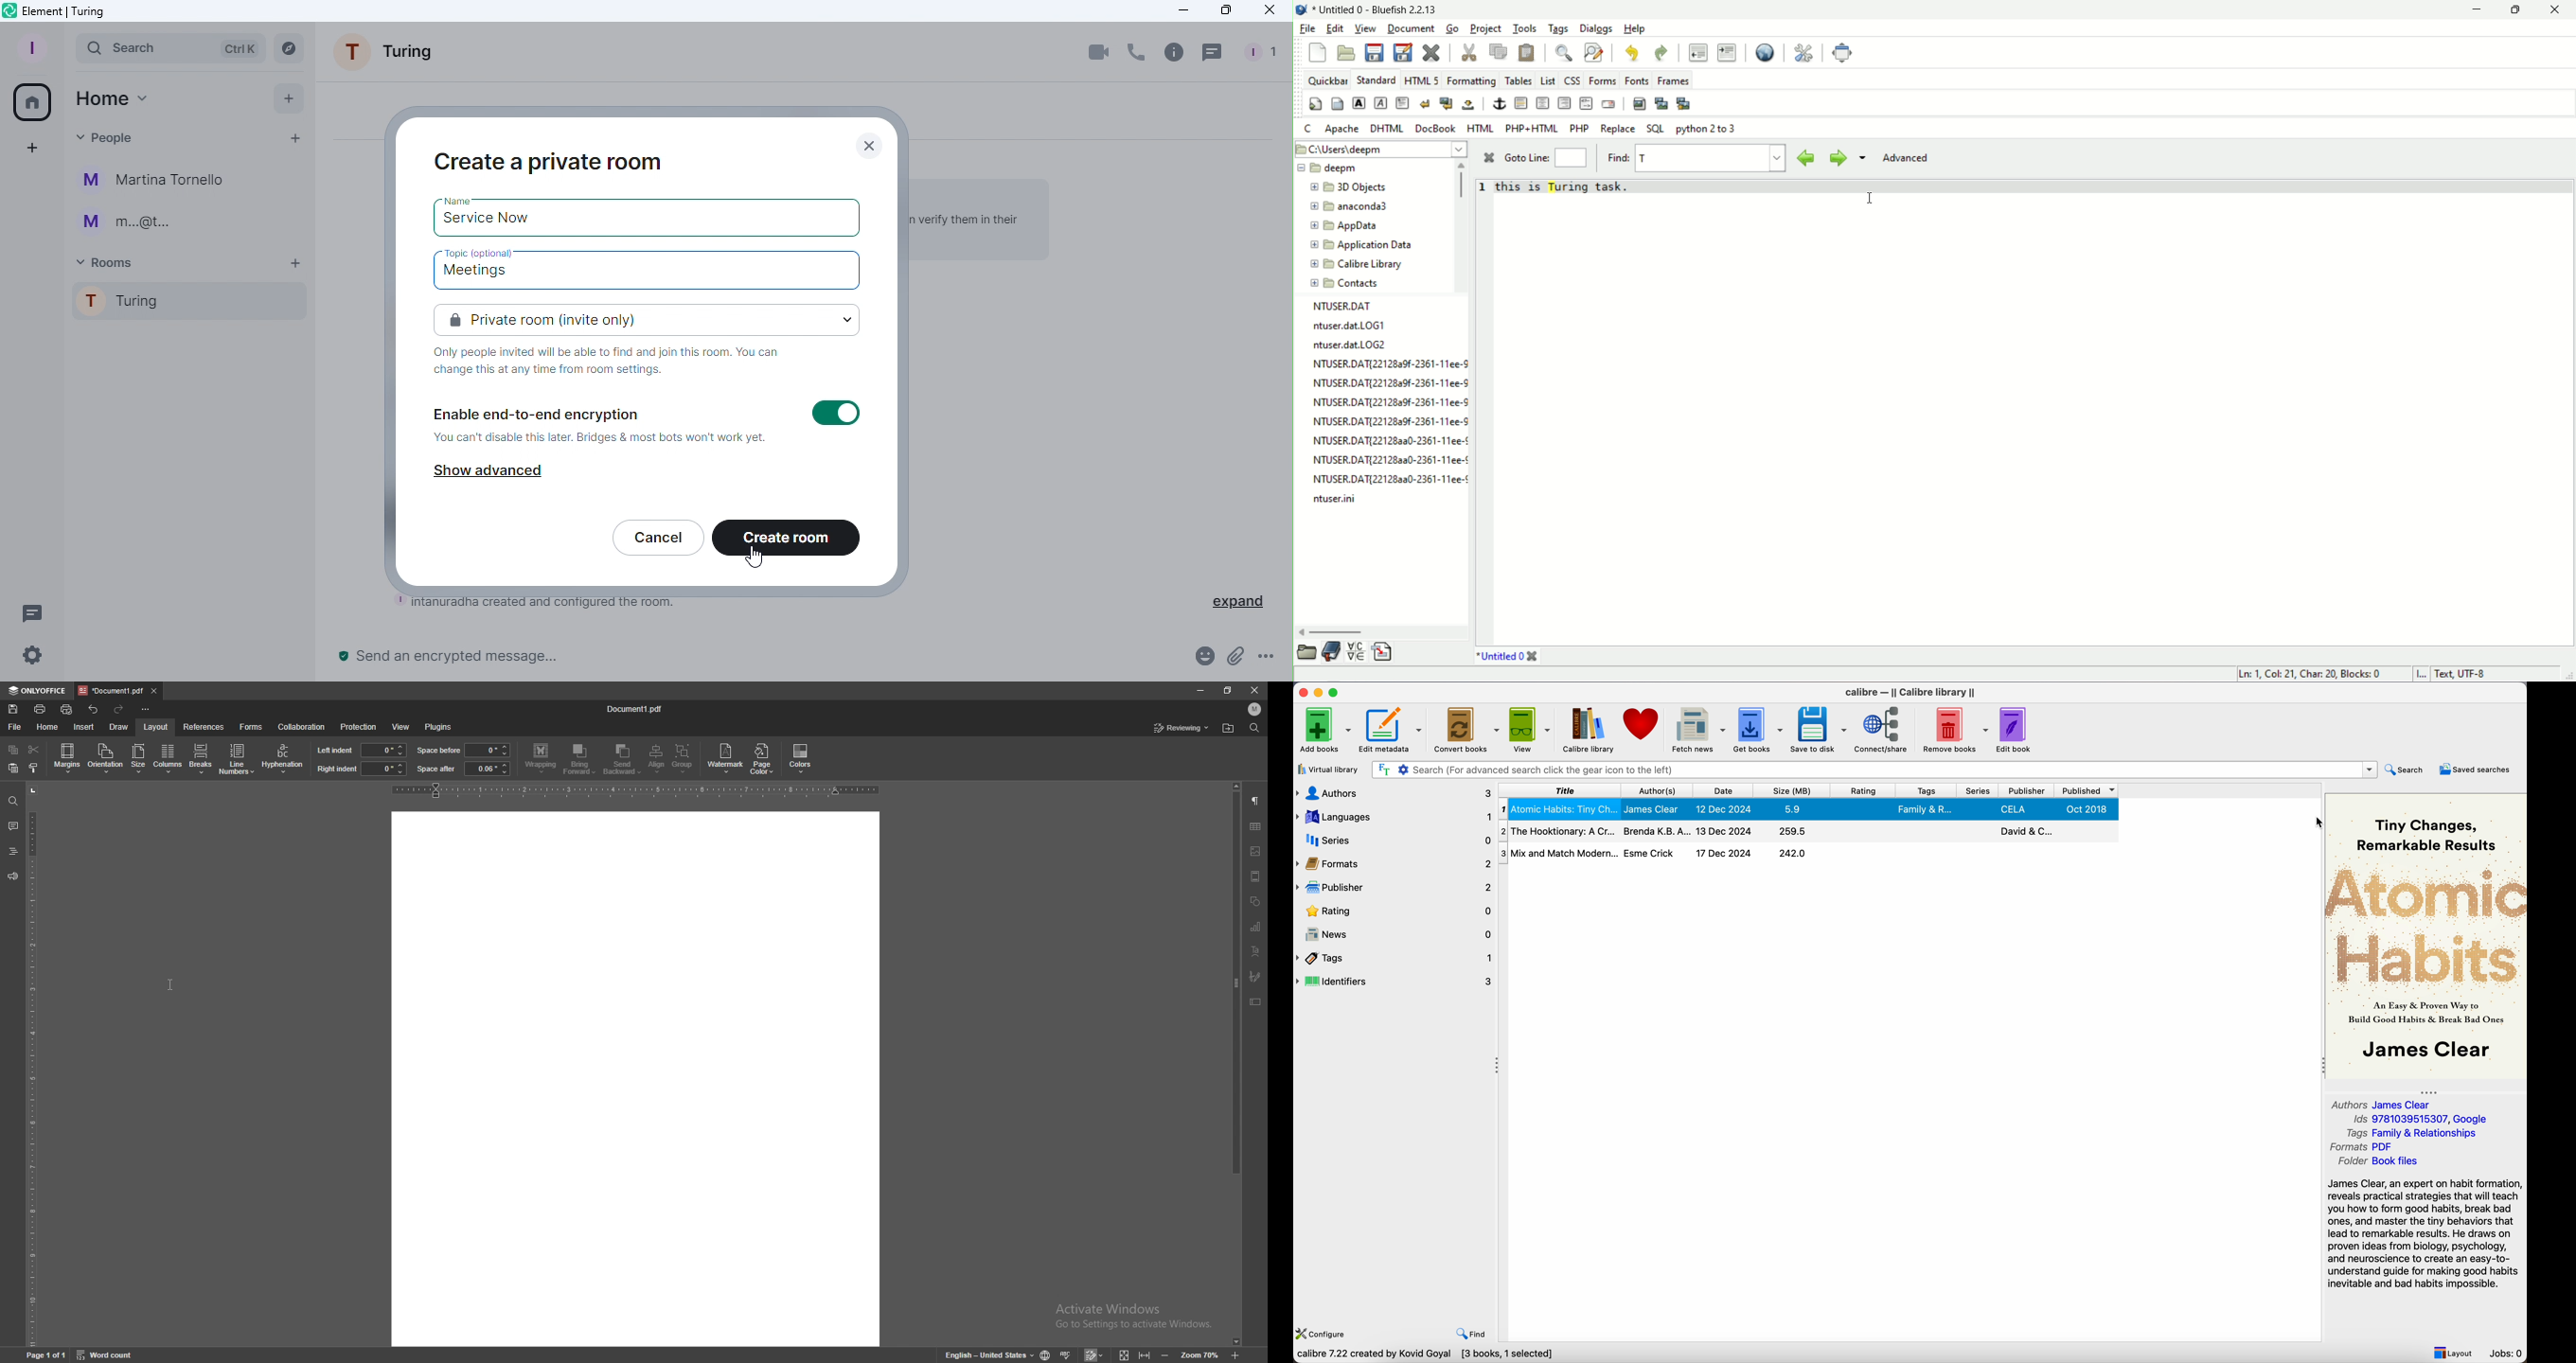  I want to click on right justify, so click(1565, 103).